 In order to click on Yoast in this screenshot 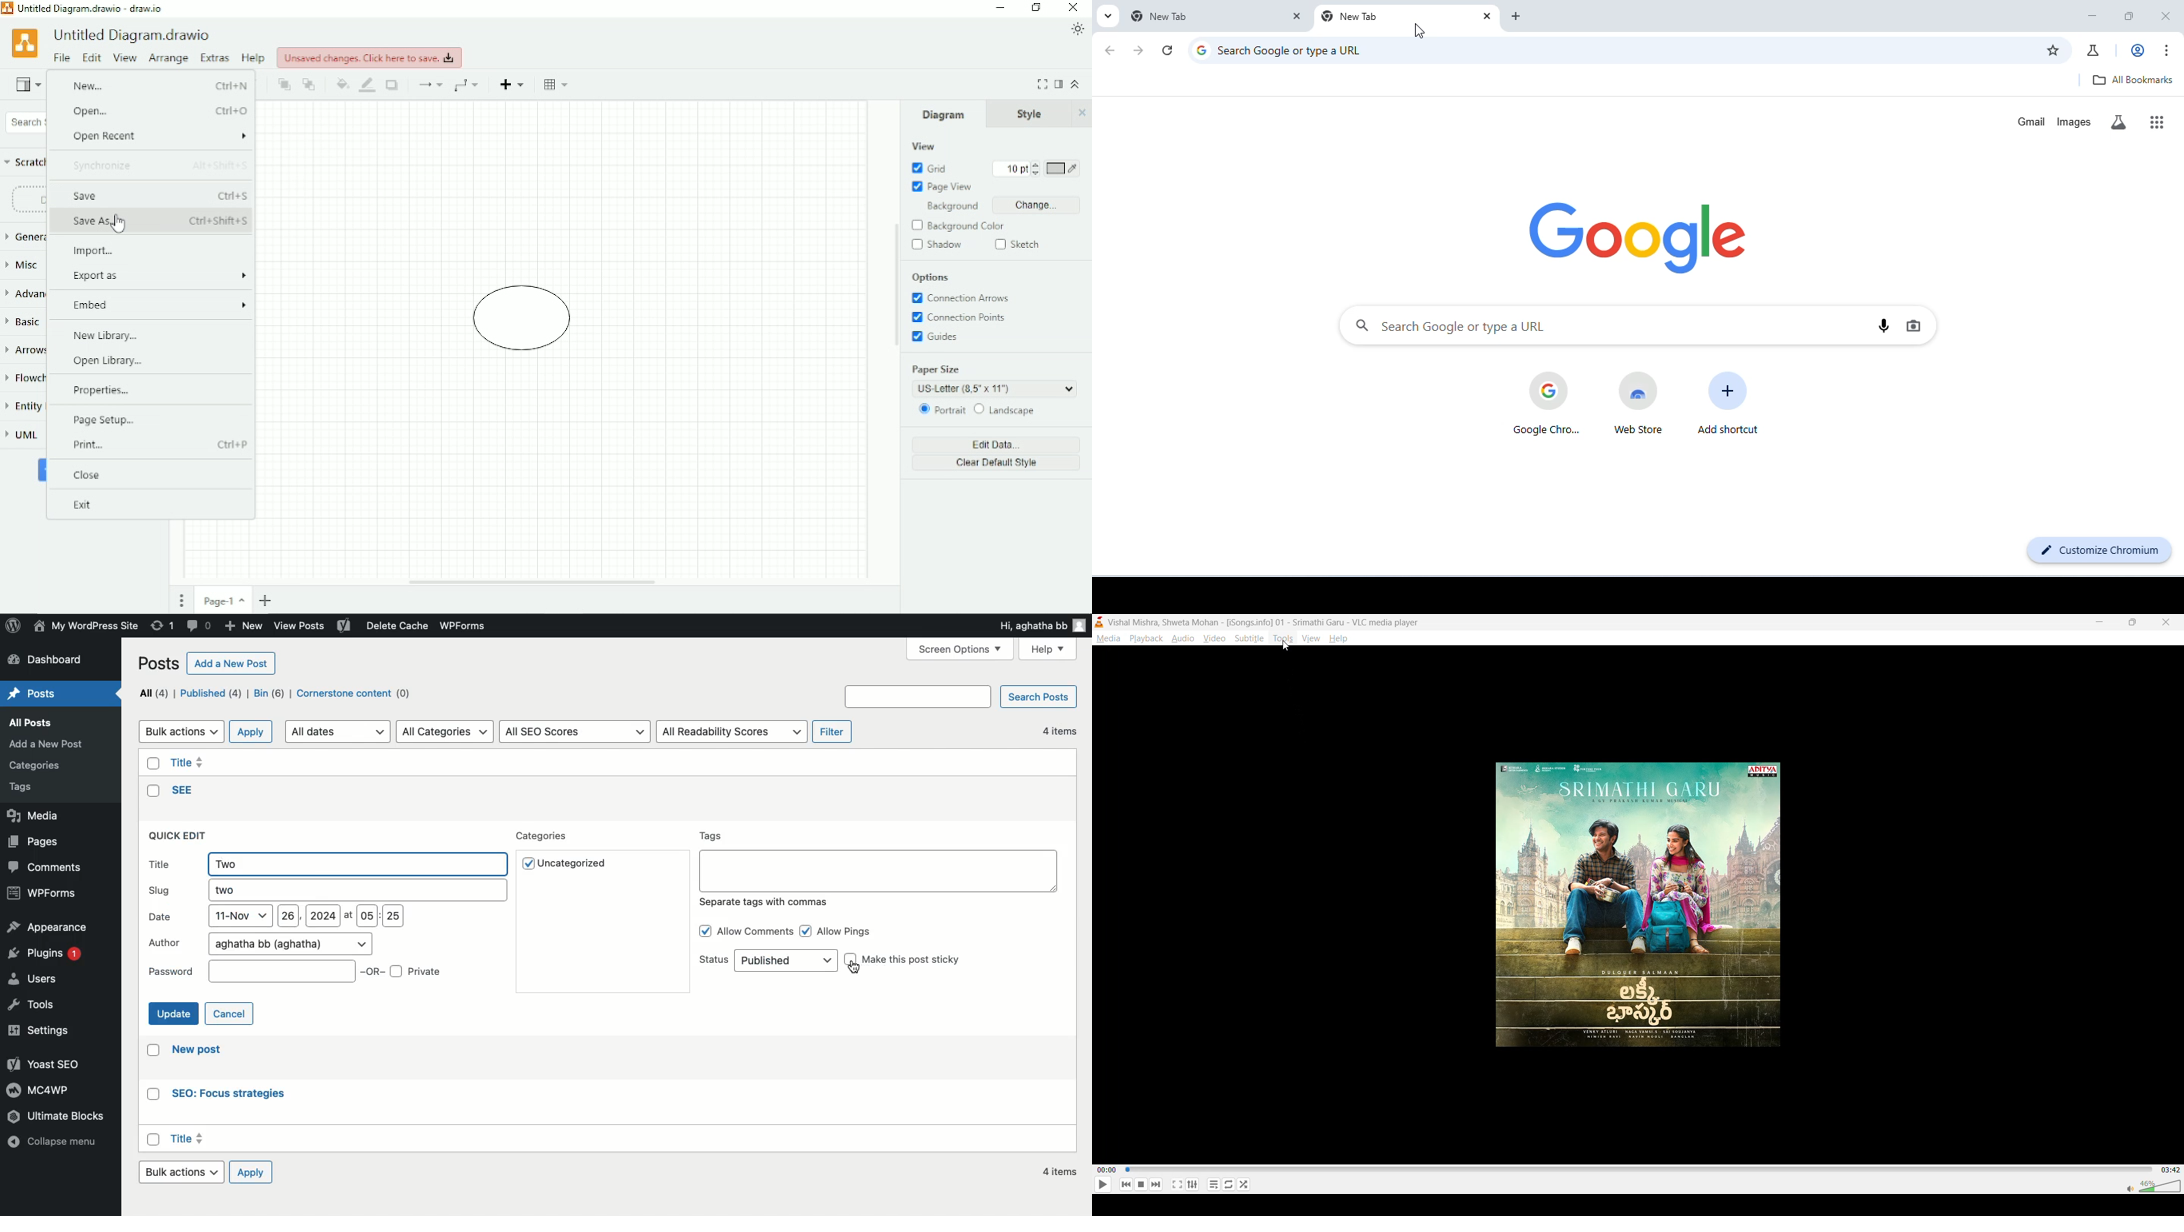, I will do `click(344, 627)`.